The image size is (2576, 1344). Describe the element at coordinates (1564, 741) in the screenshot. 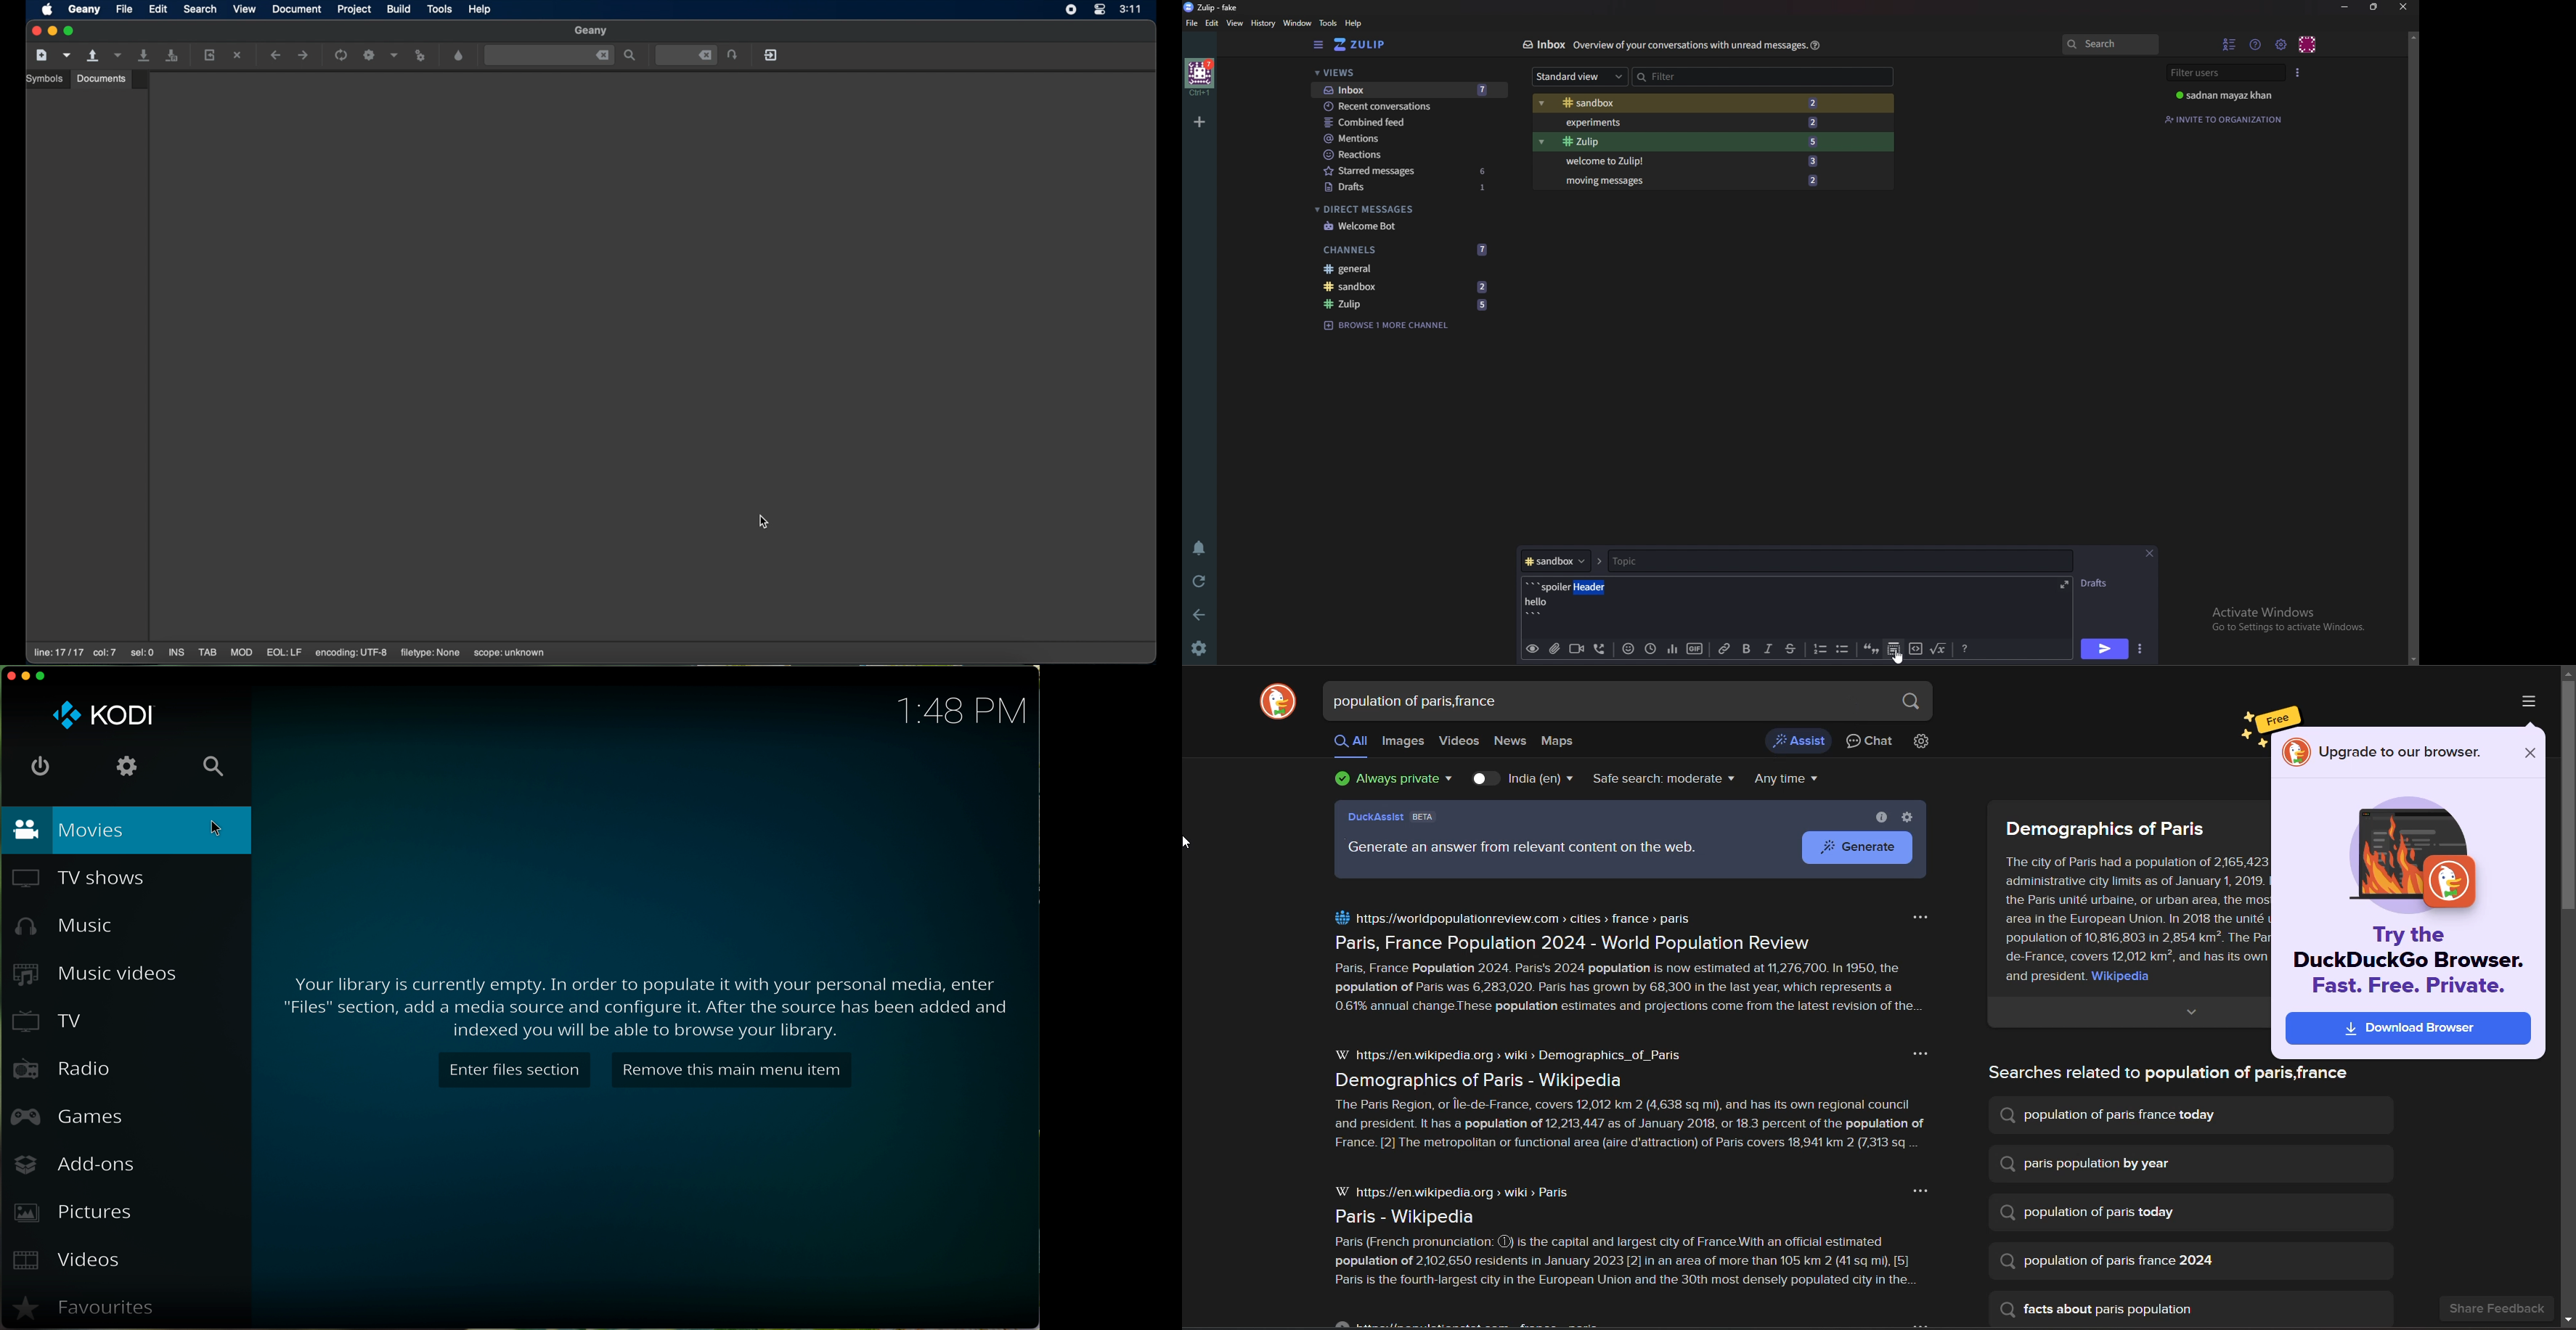

I see `maps` at that location.